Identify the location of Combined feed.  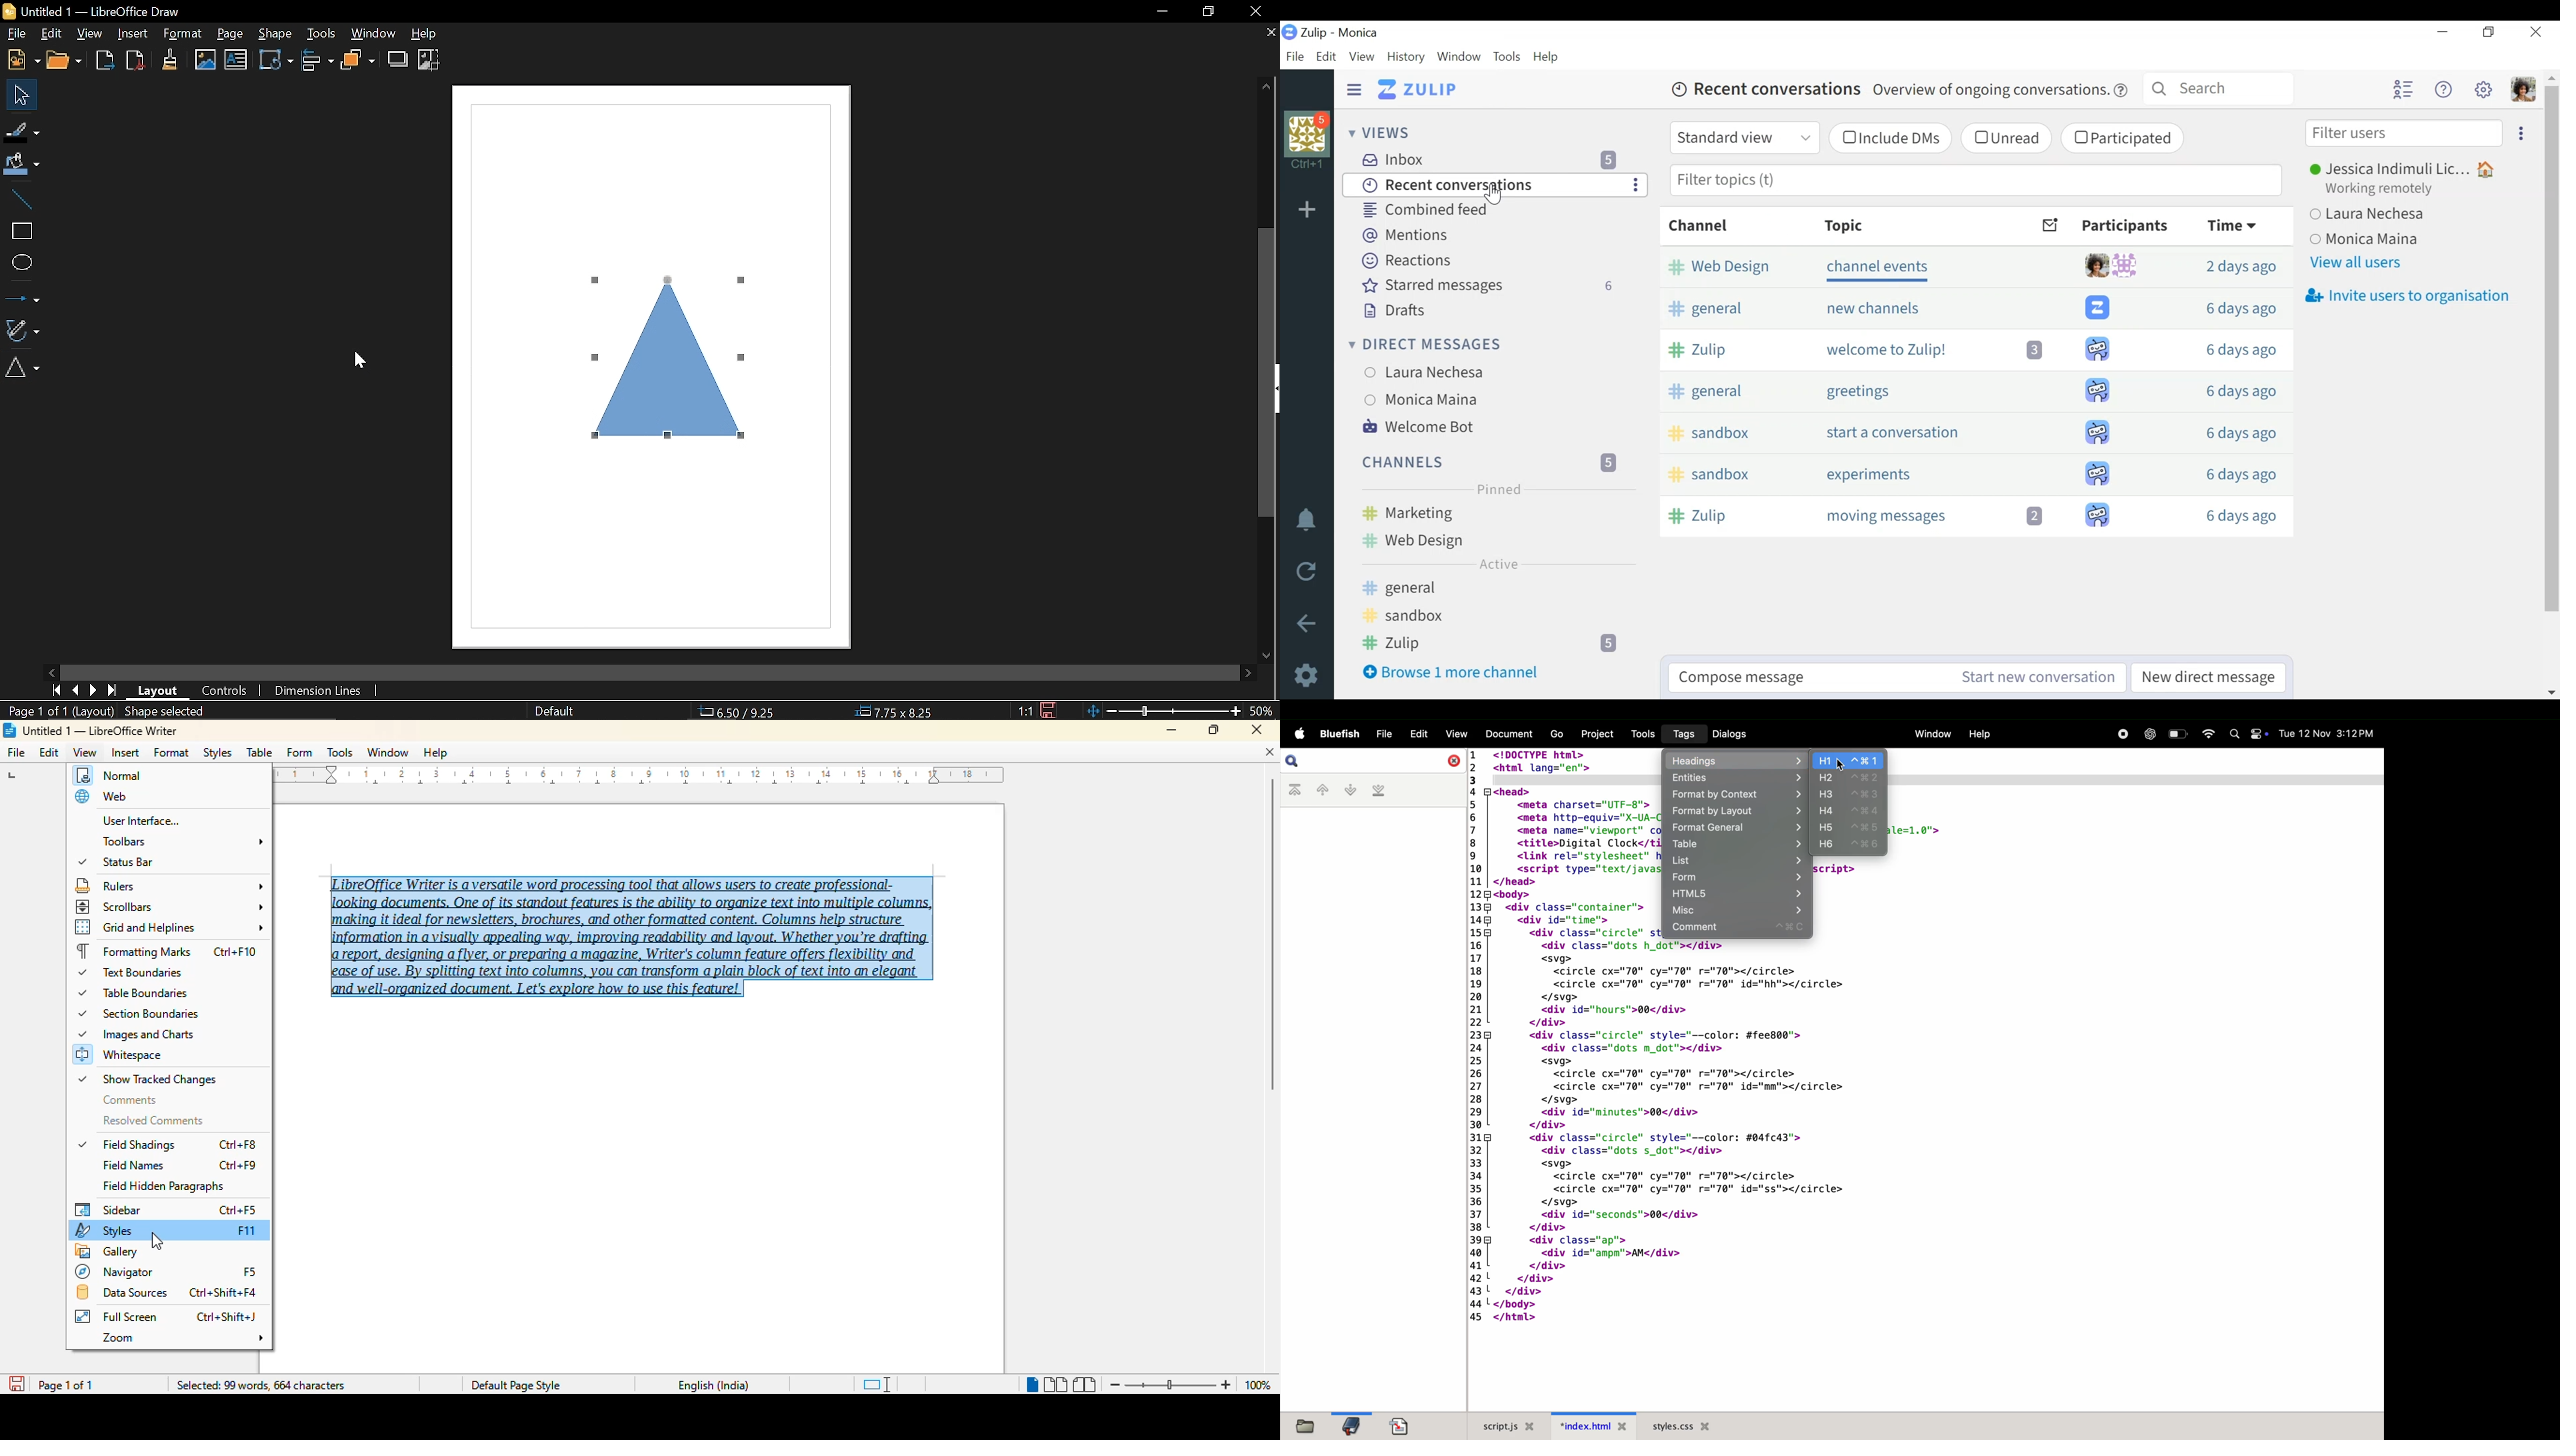
(1461, 211).